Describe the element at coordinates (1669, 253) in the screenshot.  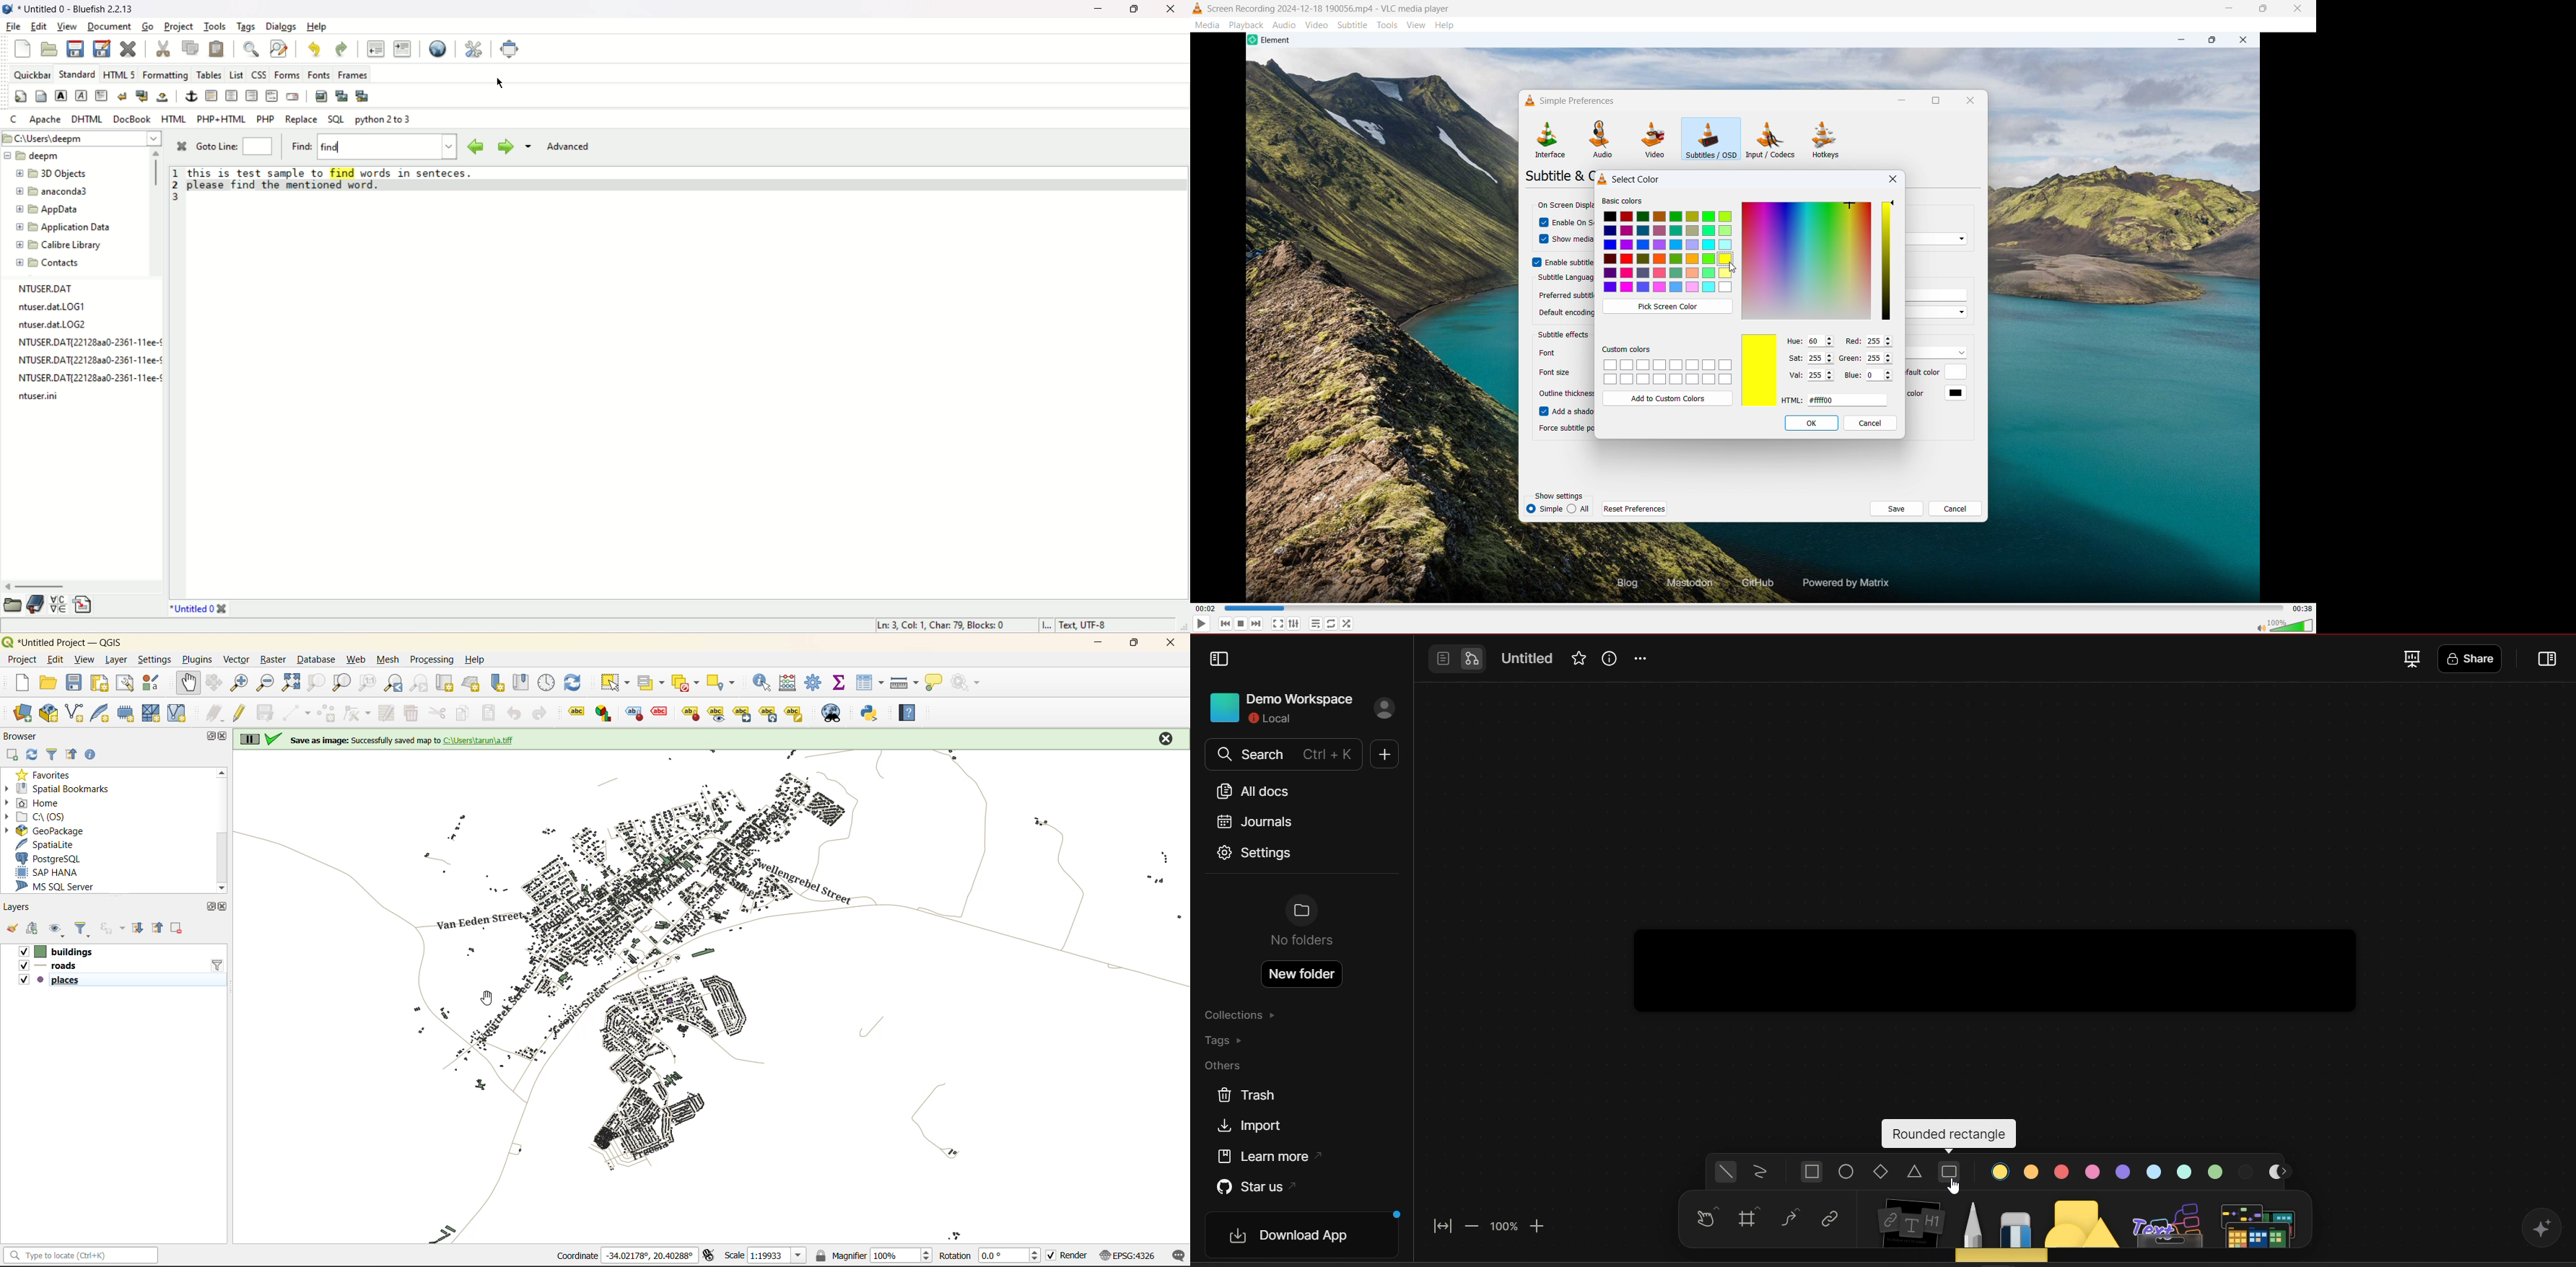
I see `Colours to select from ` at that location.